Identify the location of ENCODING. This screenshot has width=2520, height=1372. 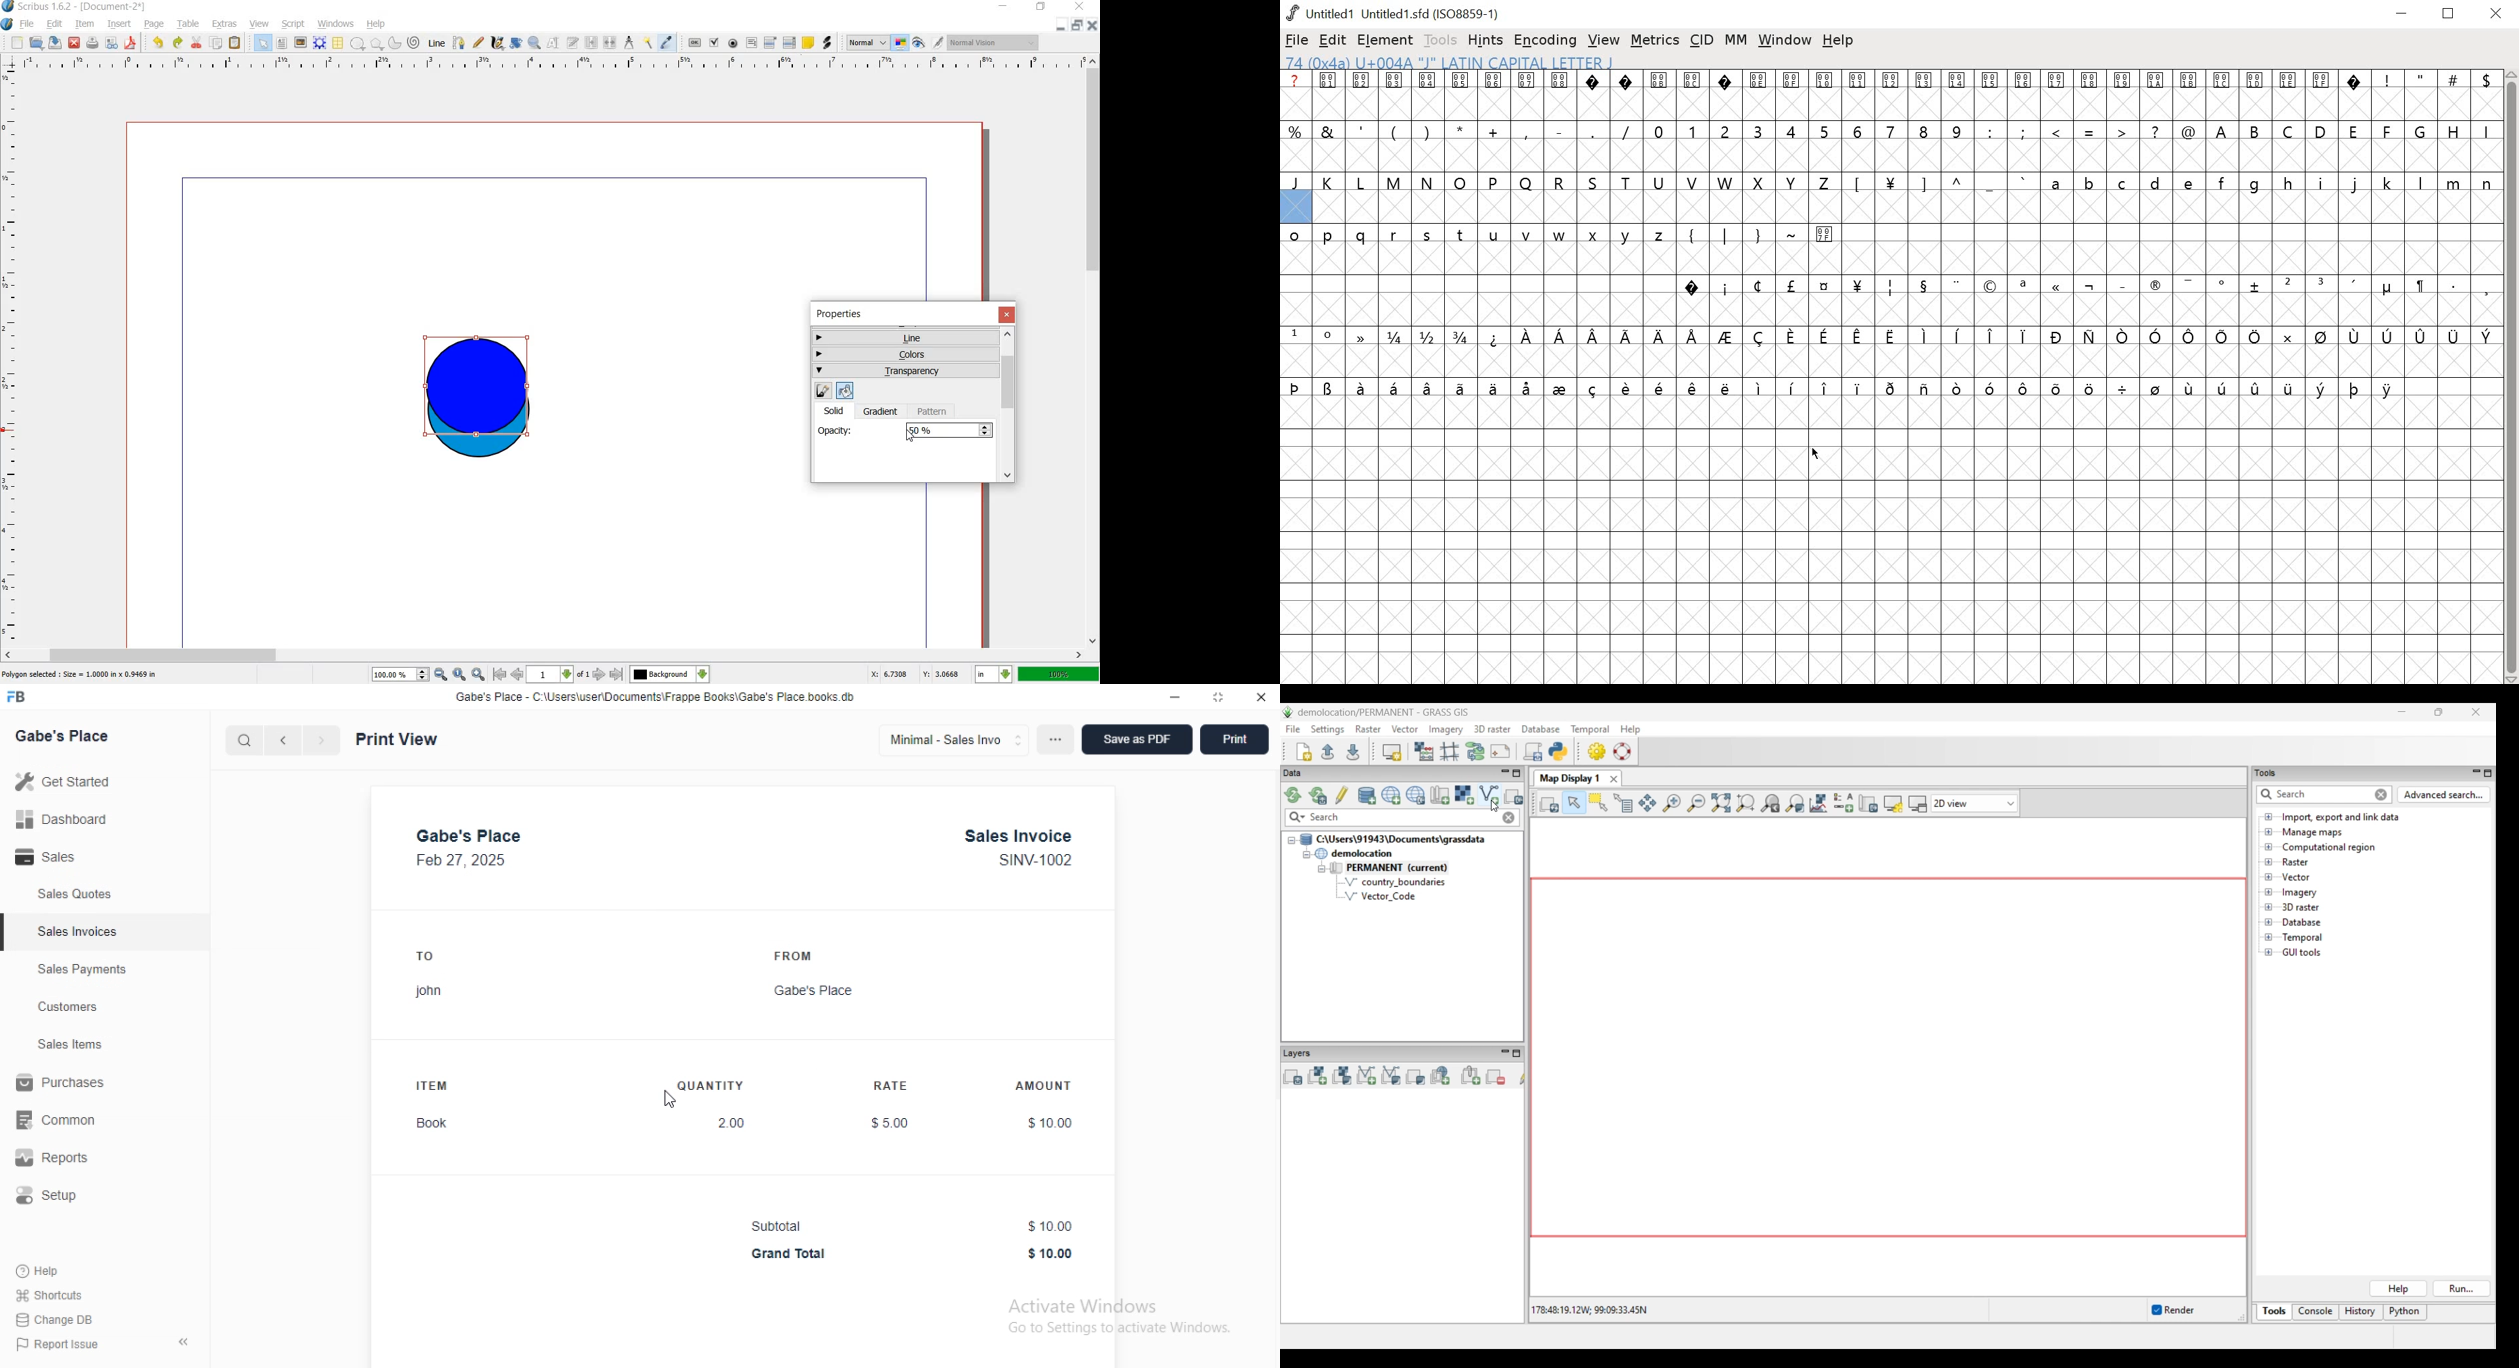
(1546, 41).